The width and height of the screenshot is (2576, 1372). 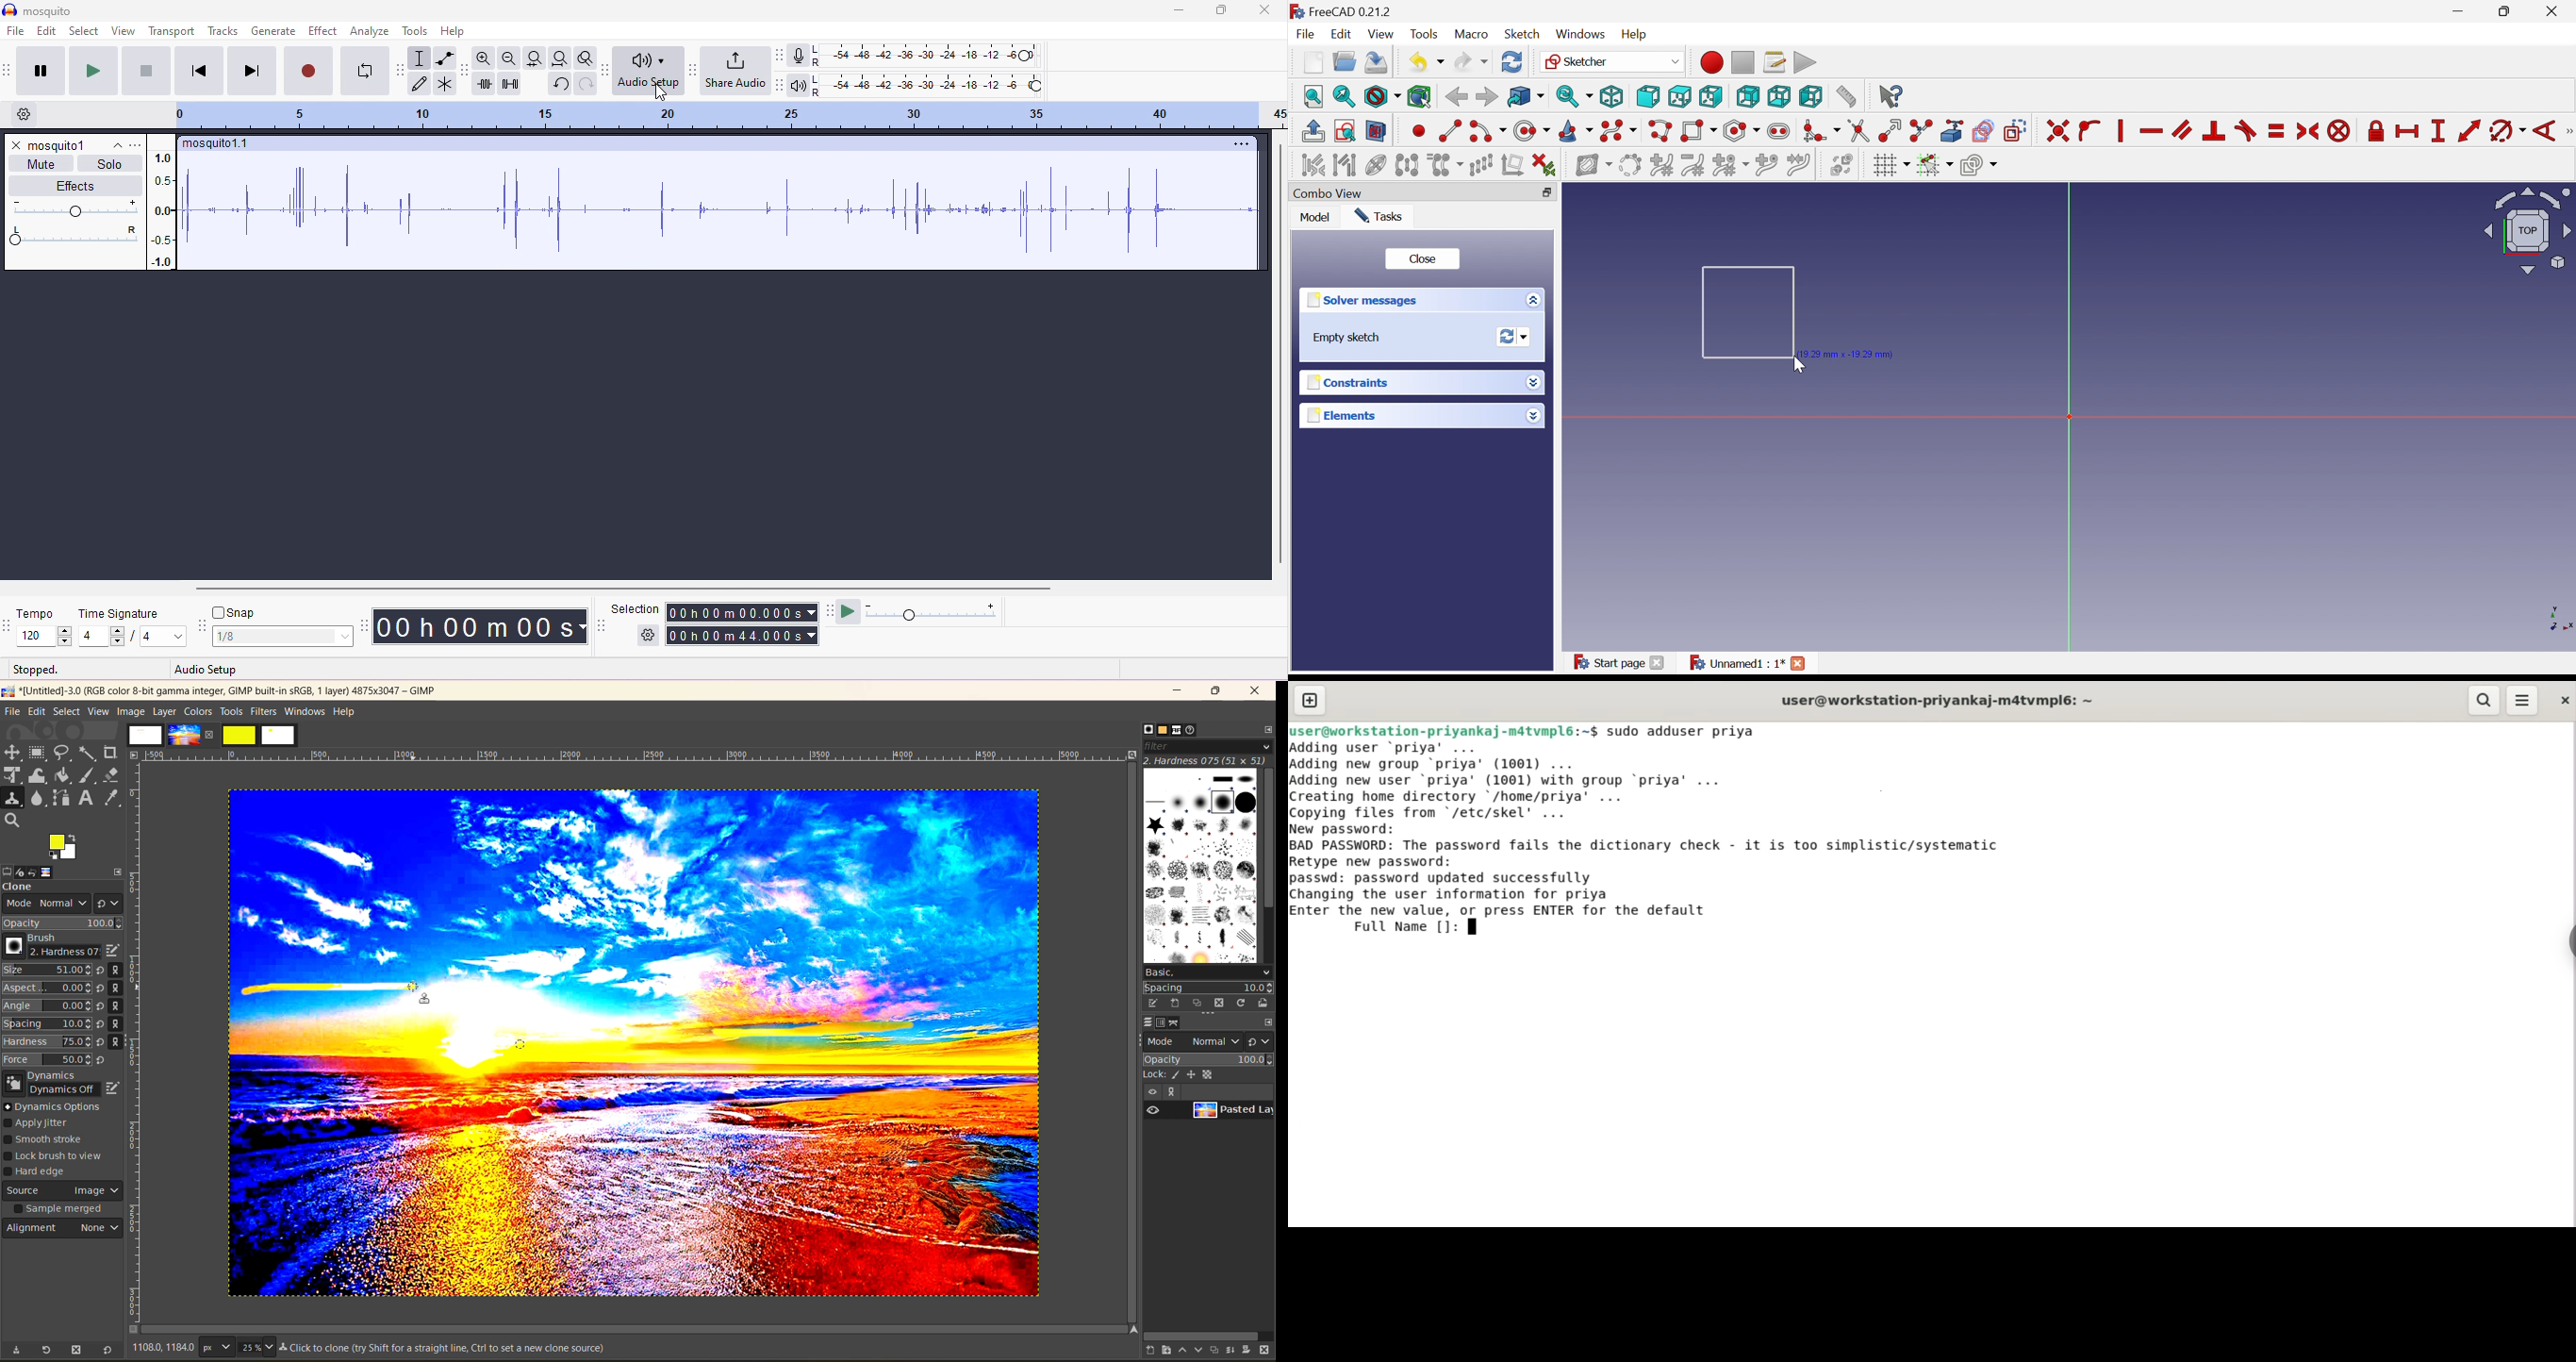 What do you see at coordinates (2545, 131) in the screenshot?
I see `Constrain angle` at bounding box center [2545, 131].